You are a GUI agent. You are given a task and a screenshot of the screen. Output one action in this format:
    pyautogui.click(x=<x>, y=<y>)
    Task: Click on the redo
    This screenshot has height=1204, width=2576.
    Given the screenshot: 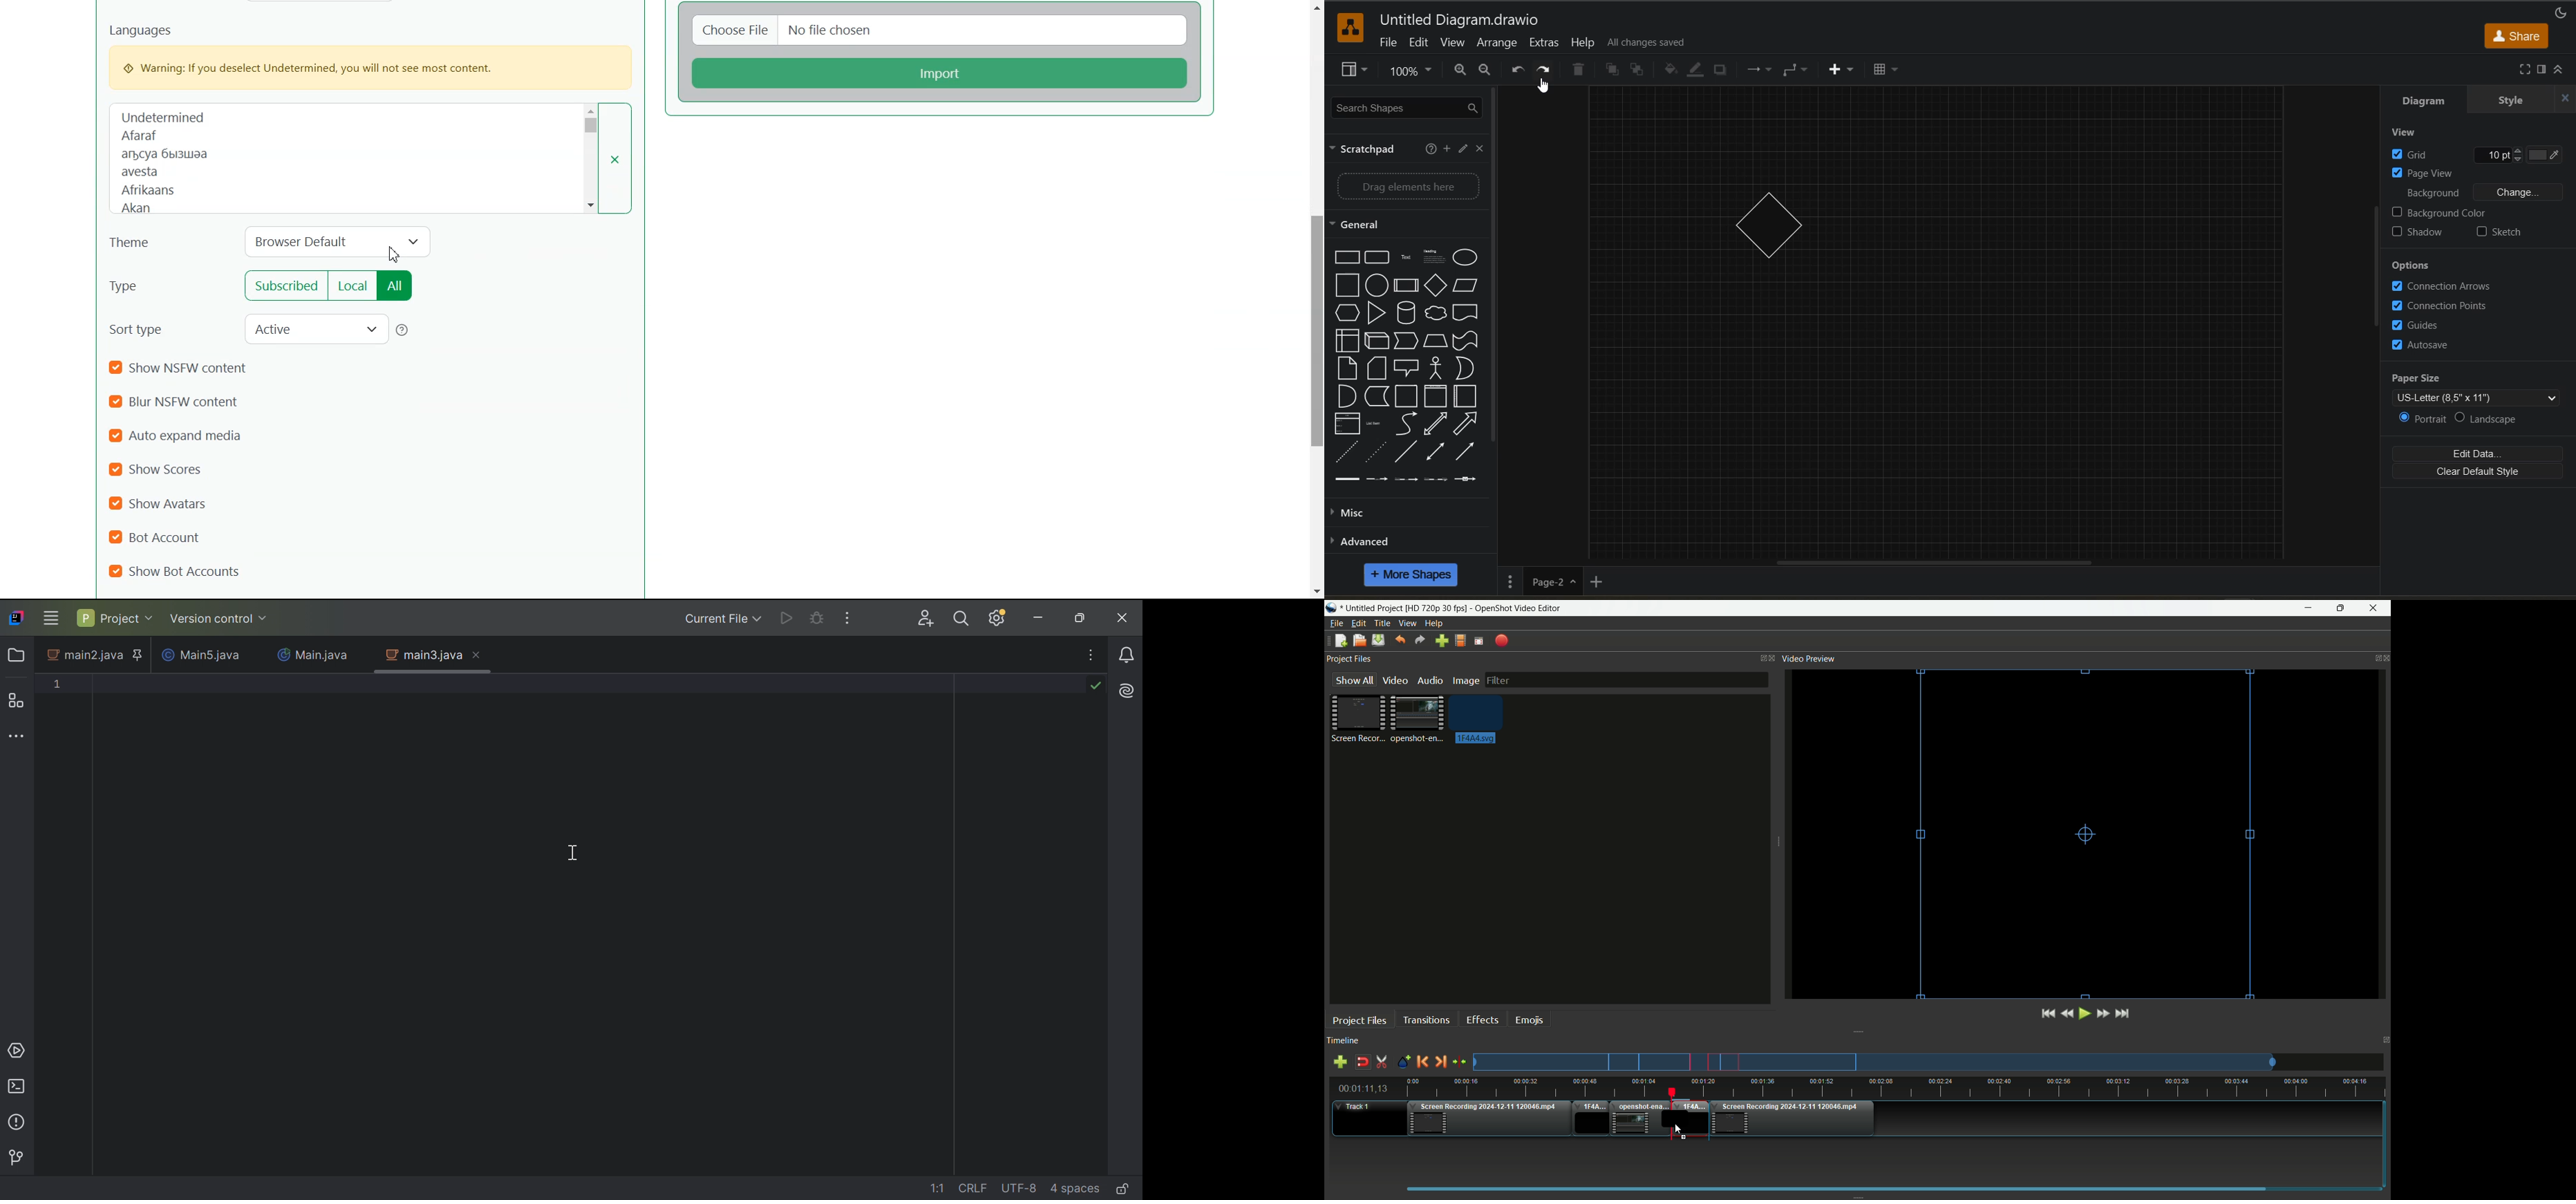 What is the action you would take?
    pyautogui.click(x=1545, y=70)
    